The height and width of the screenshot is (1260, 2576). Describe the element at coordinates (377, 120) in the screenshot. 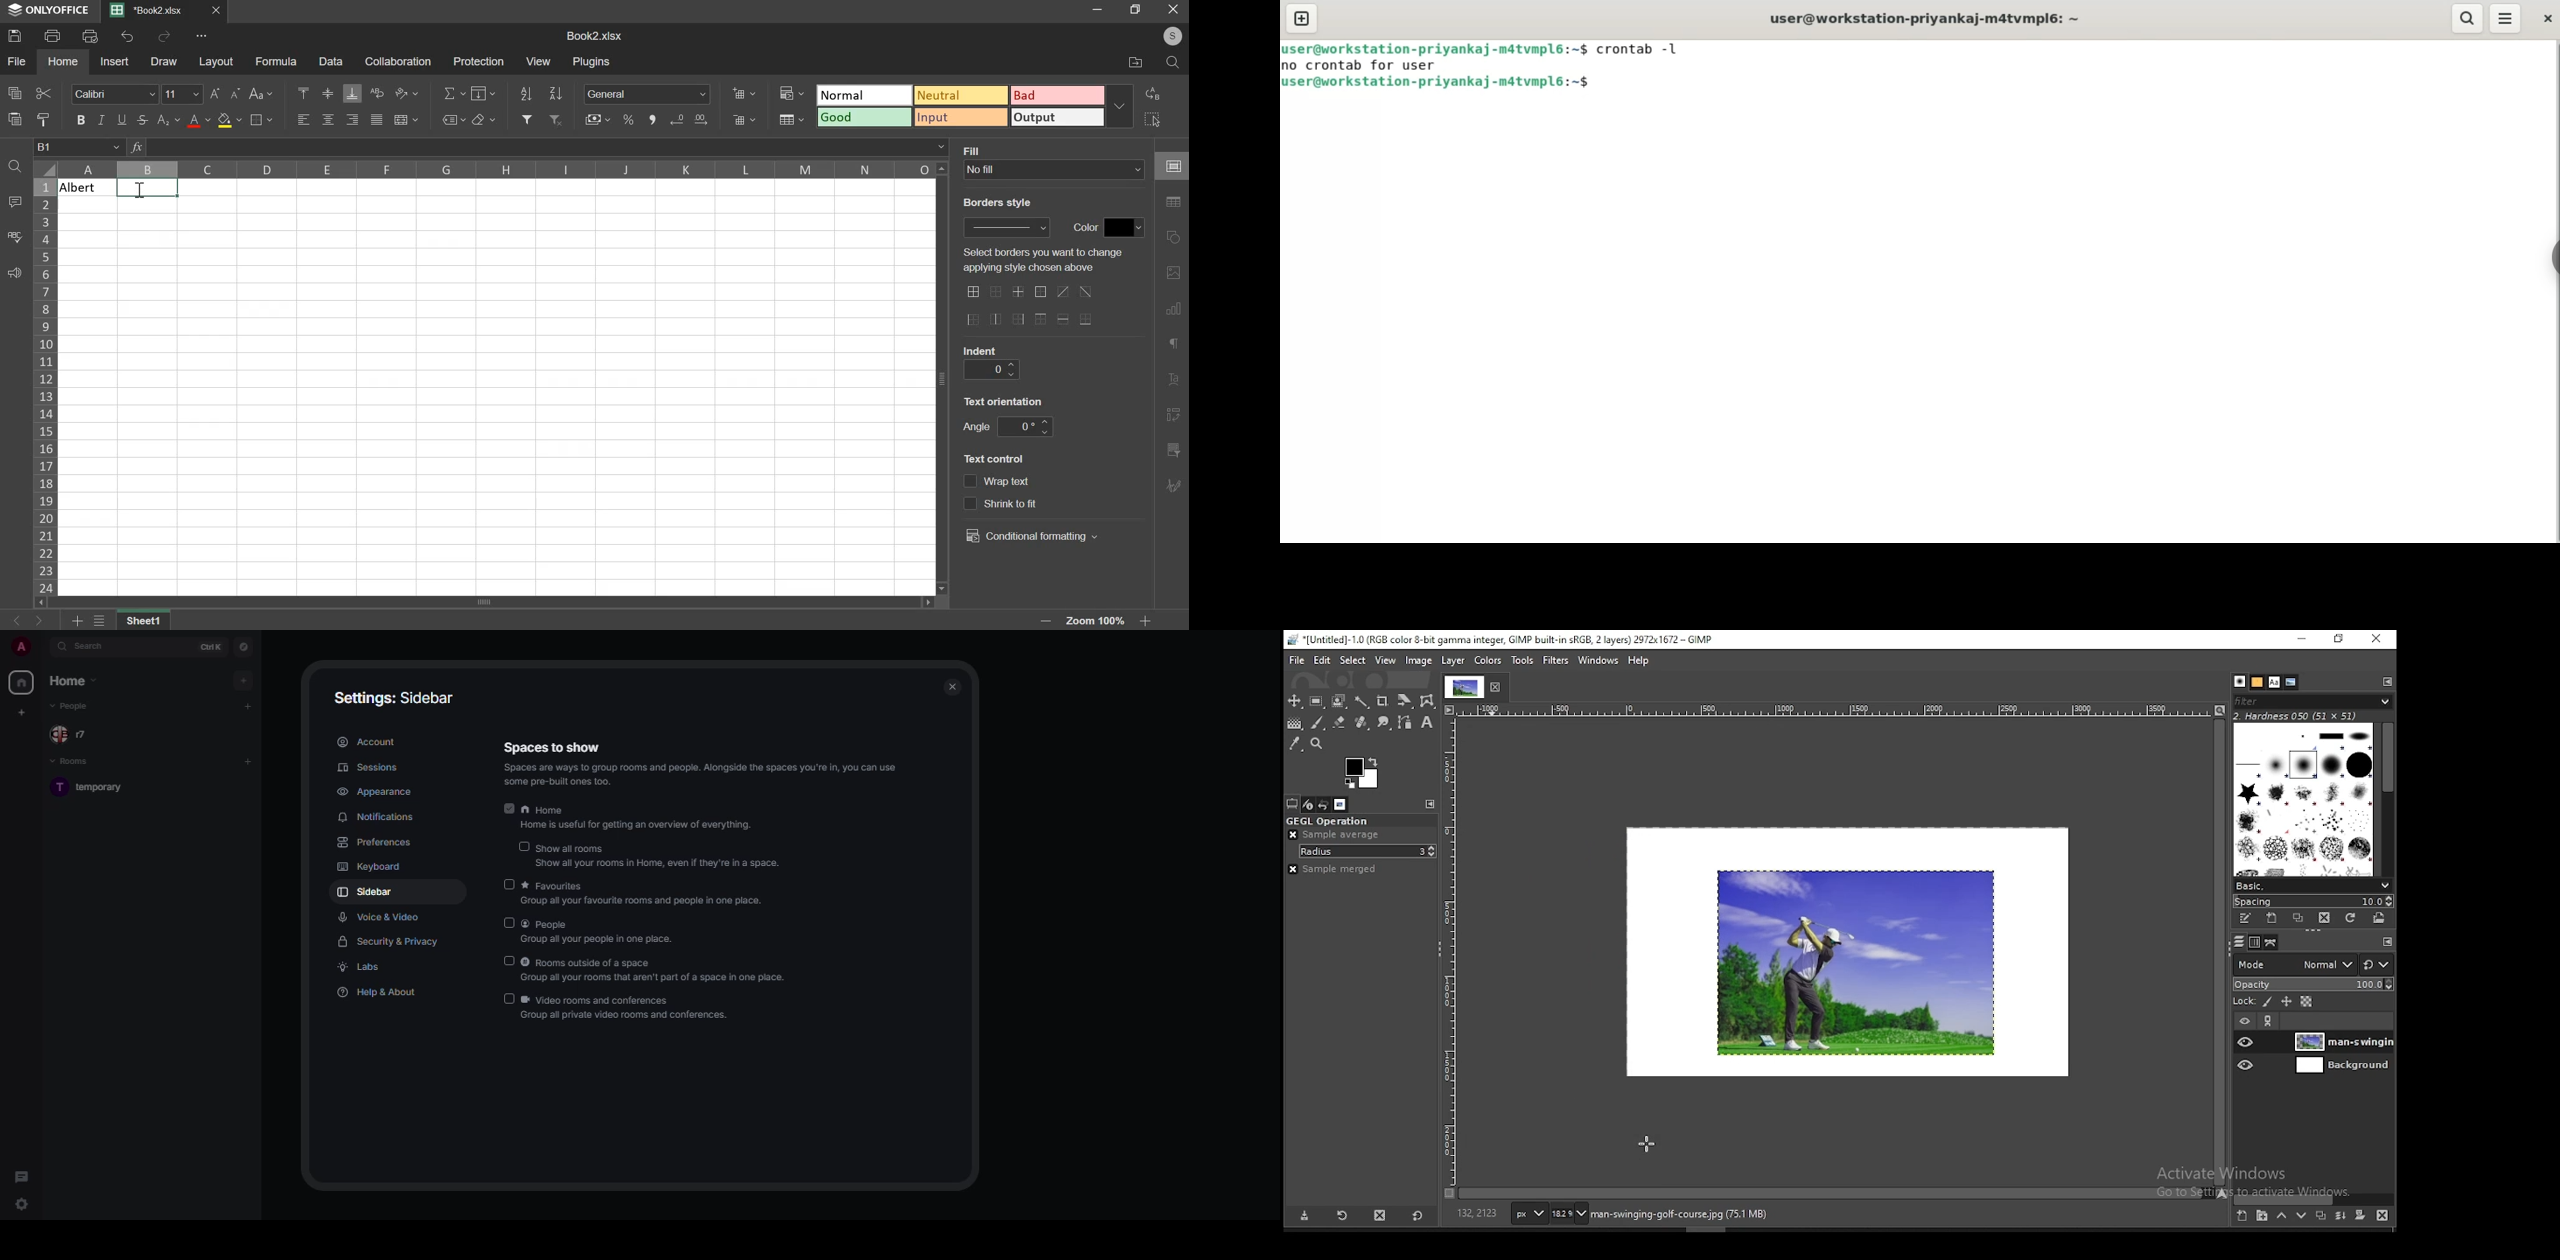

I see `justified` at that location.